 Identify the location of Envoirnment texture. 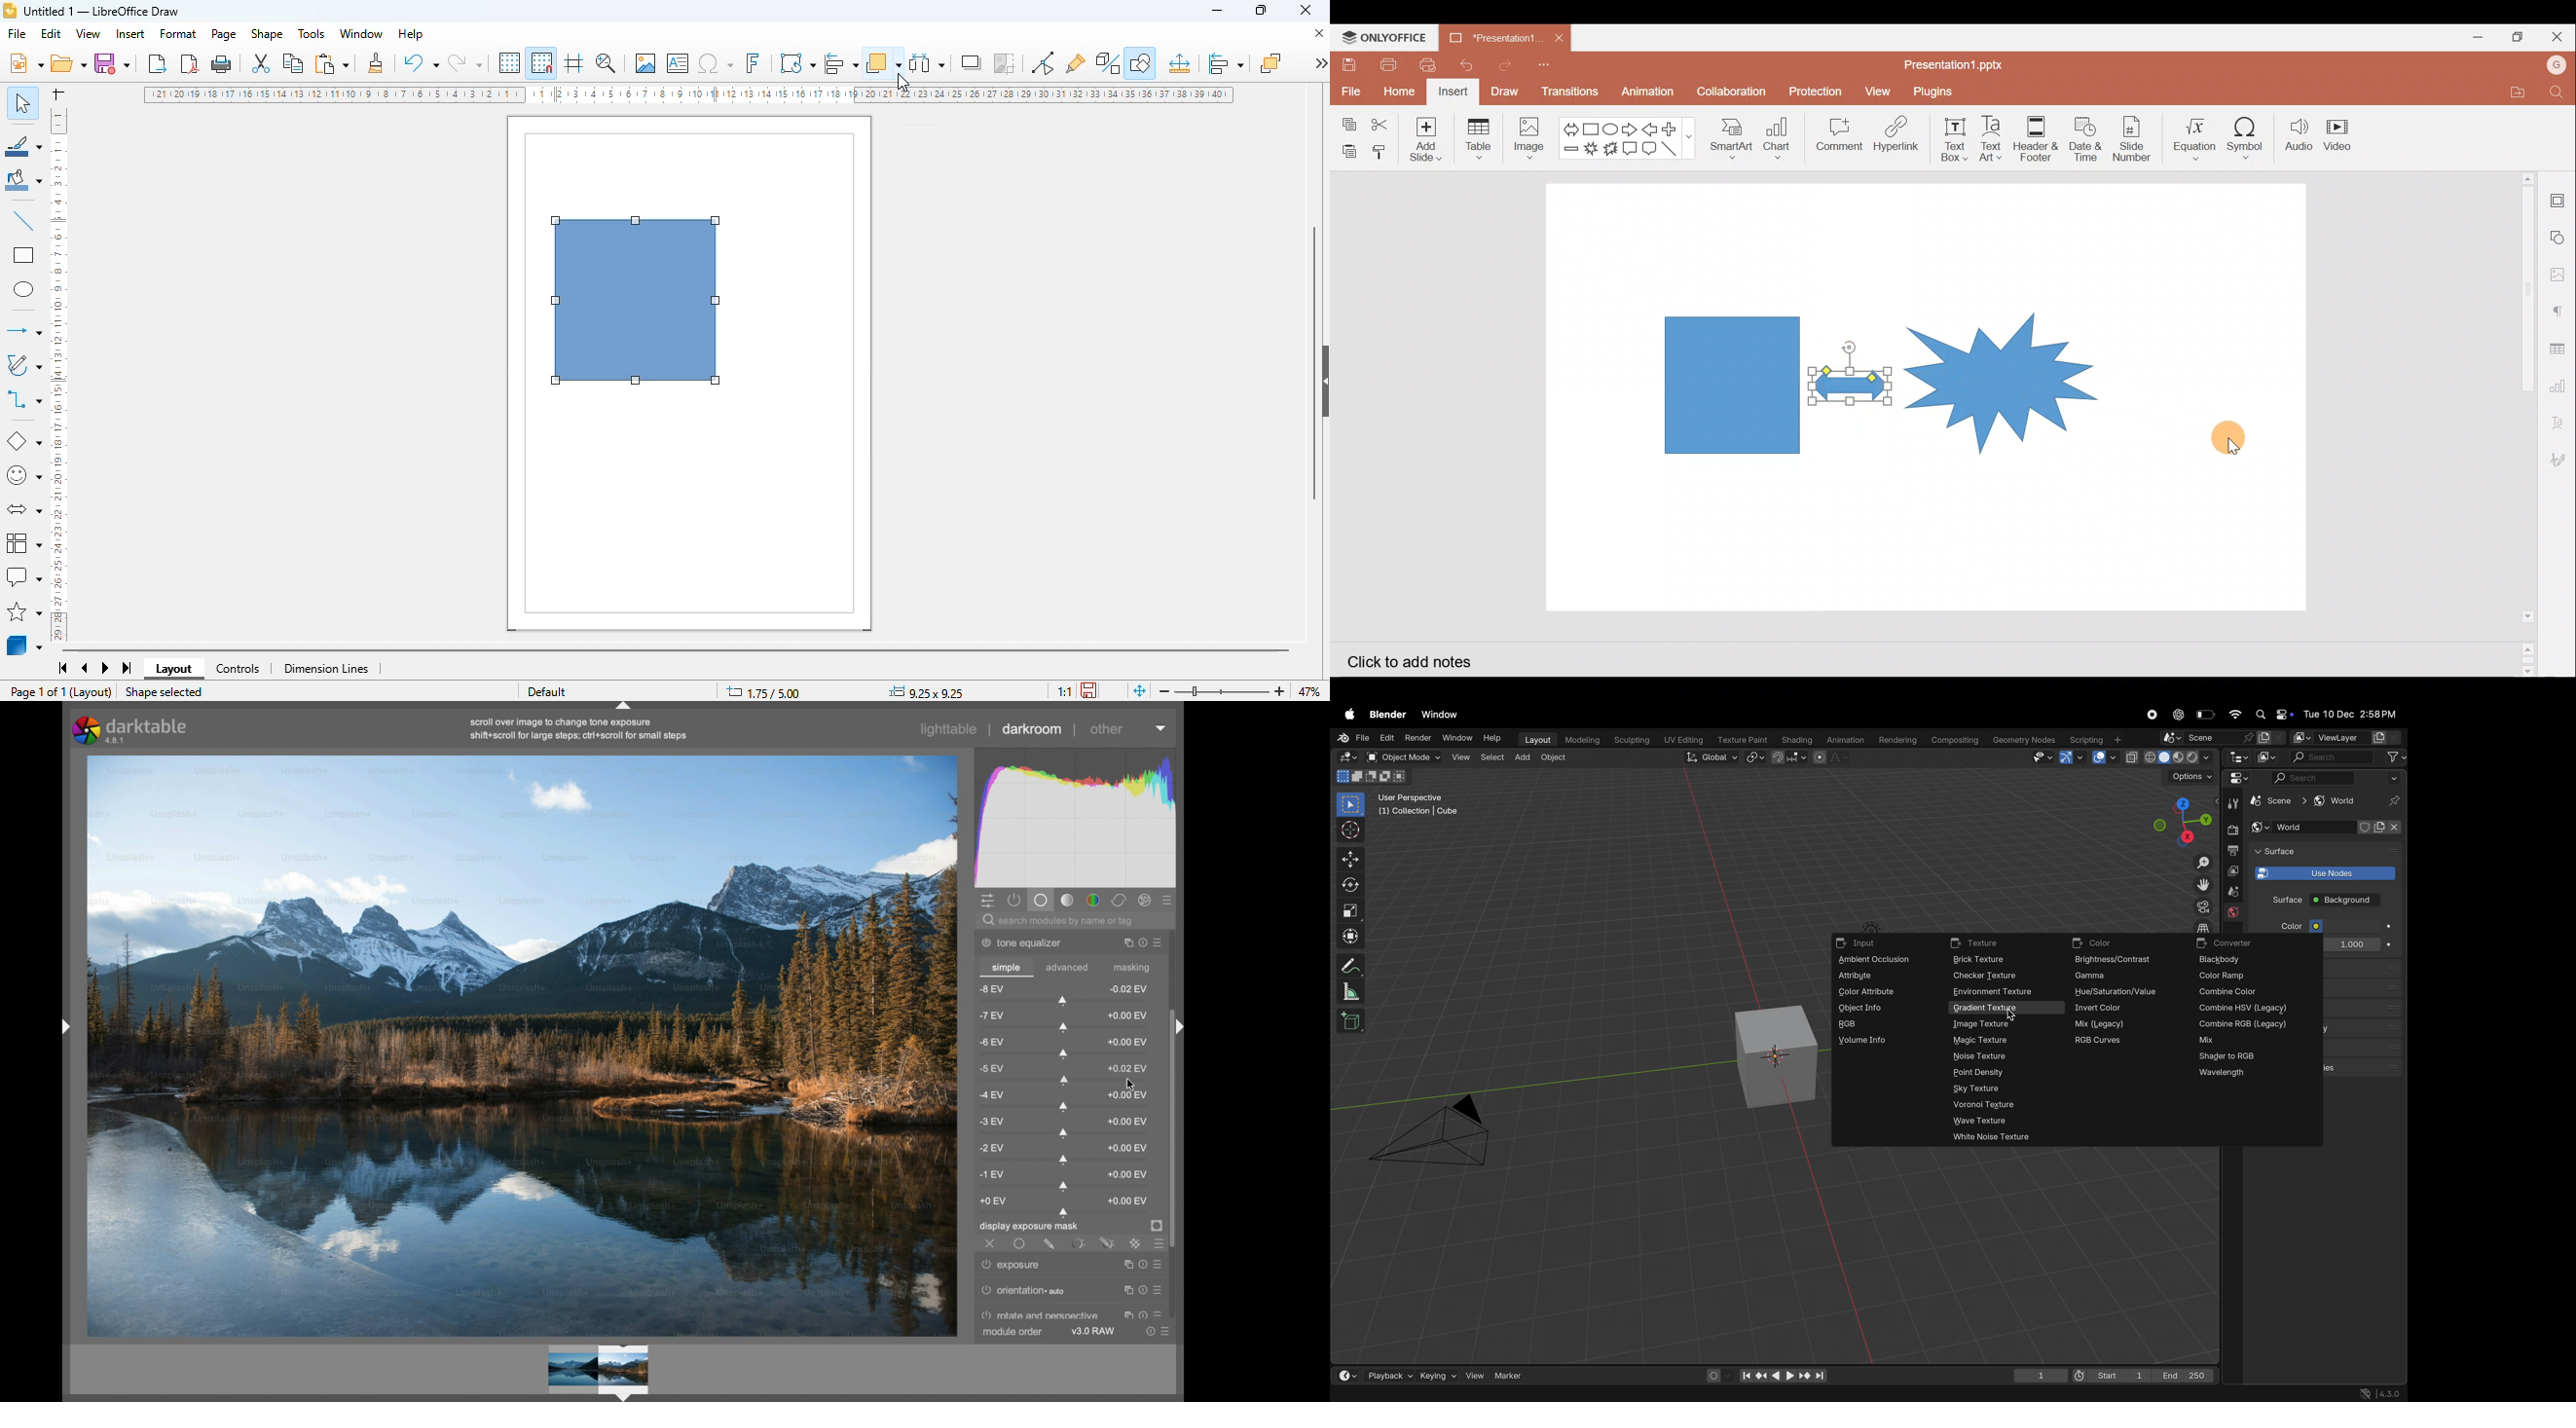
(2004, 991).